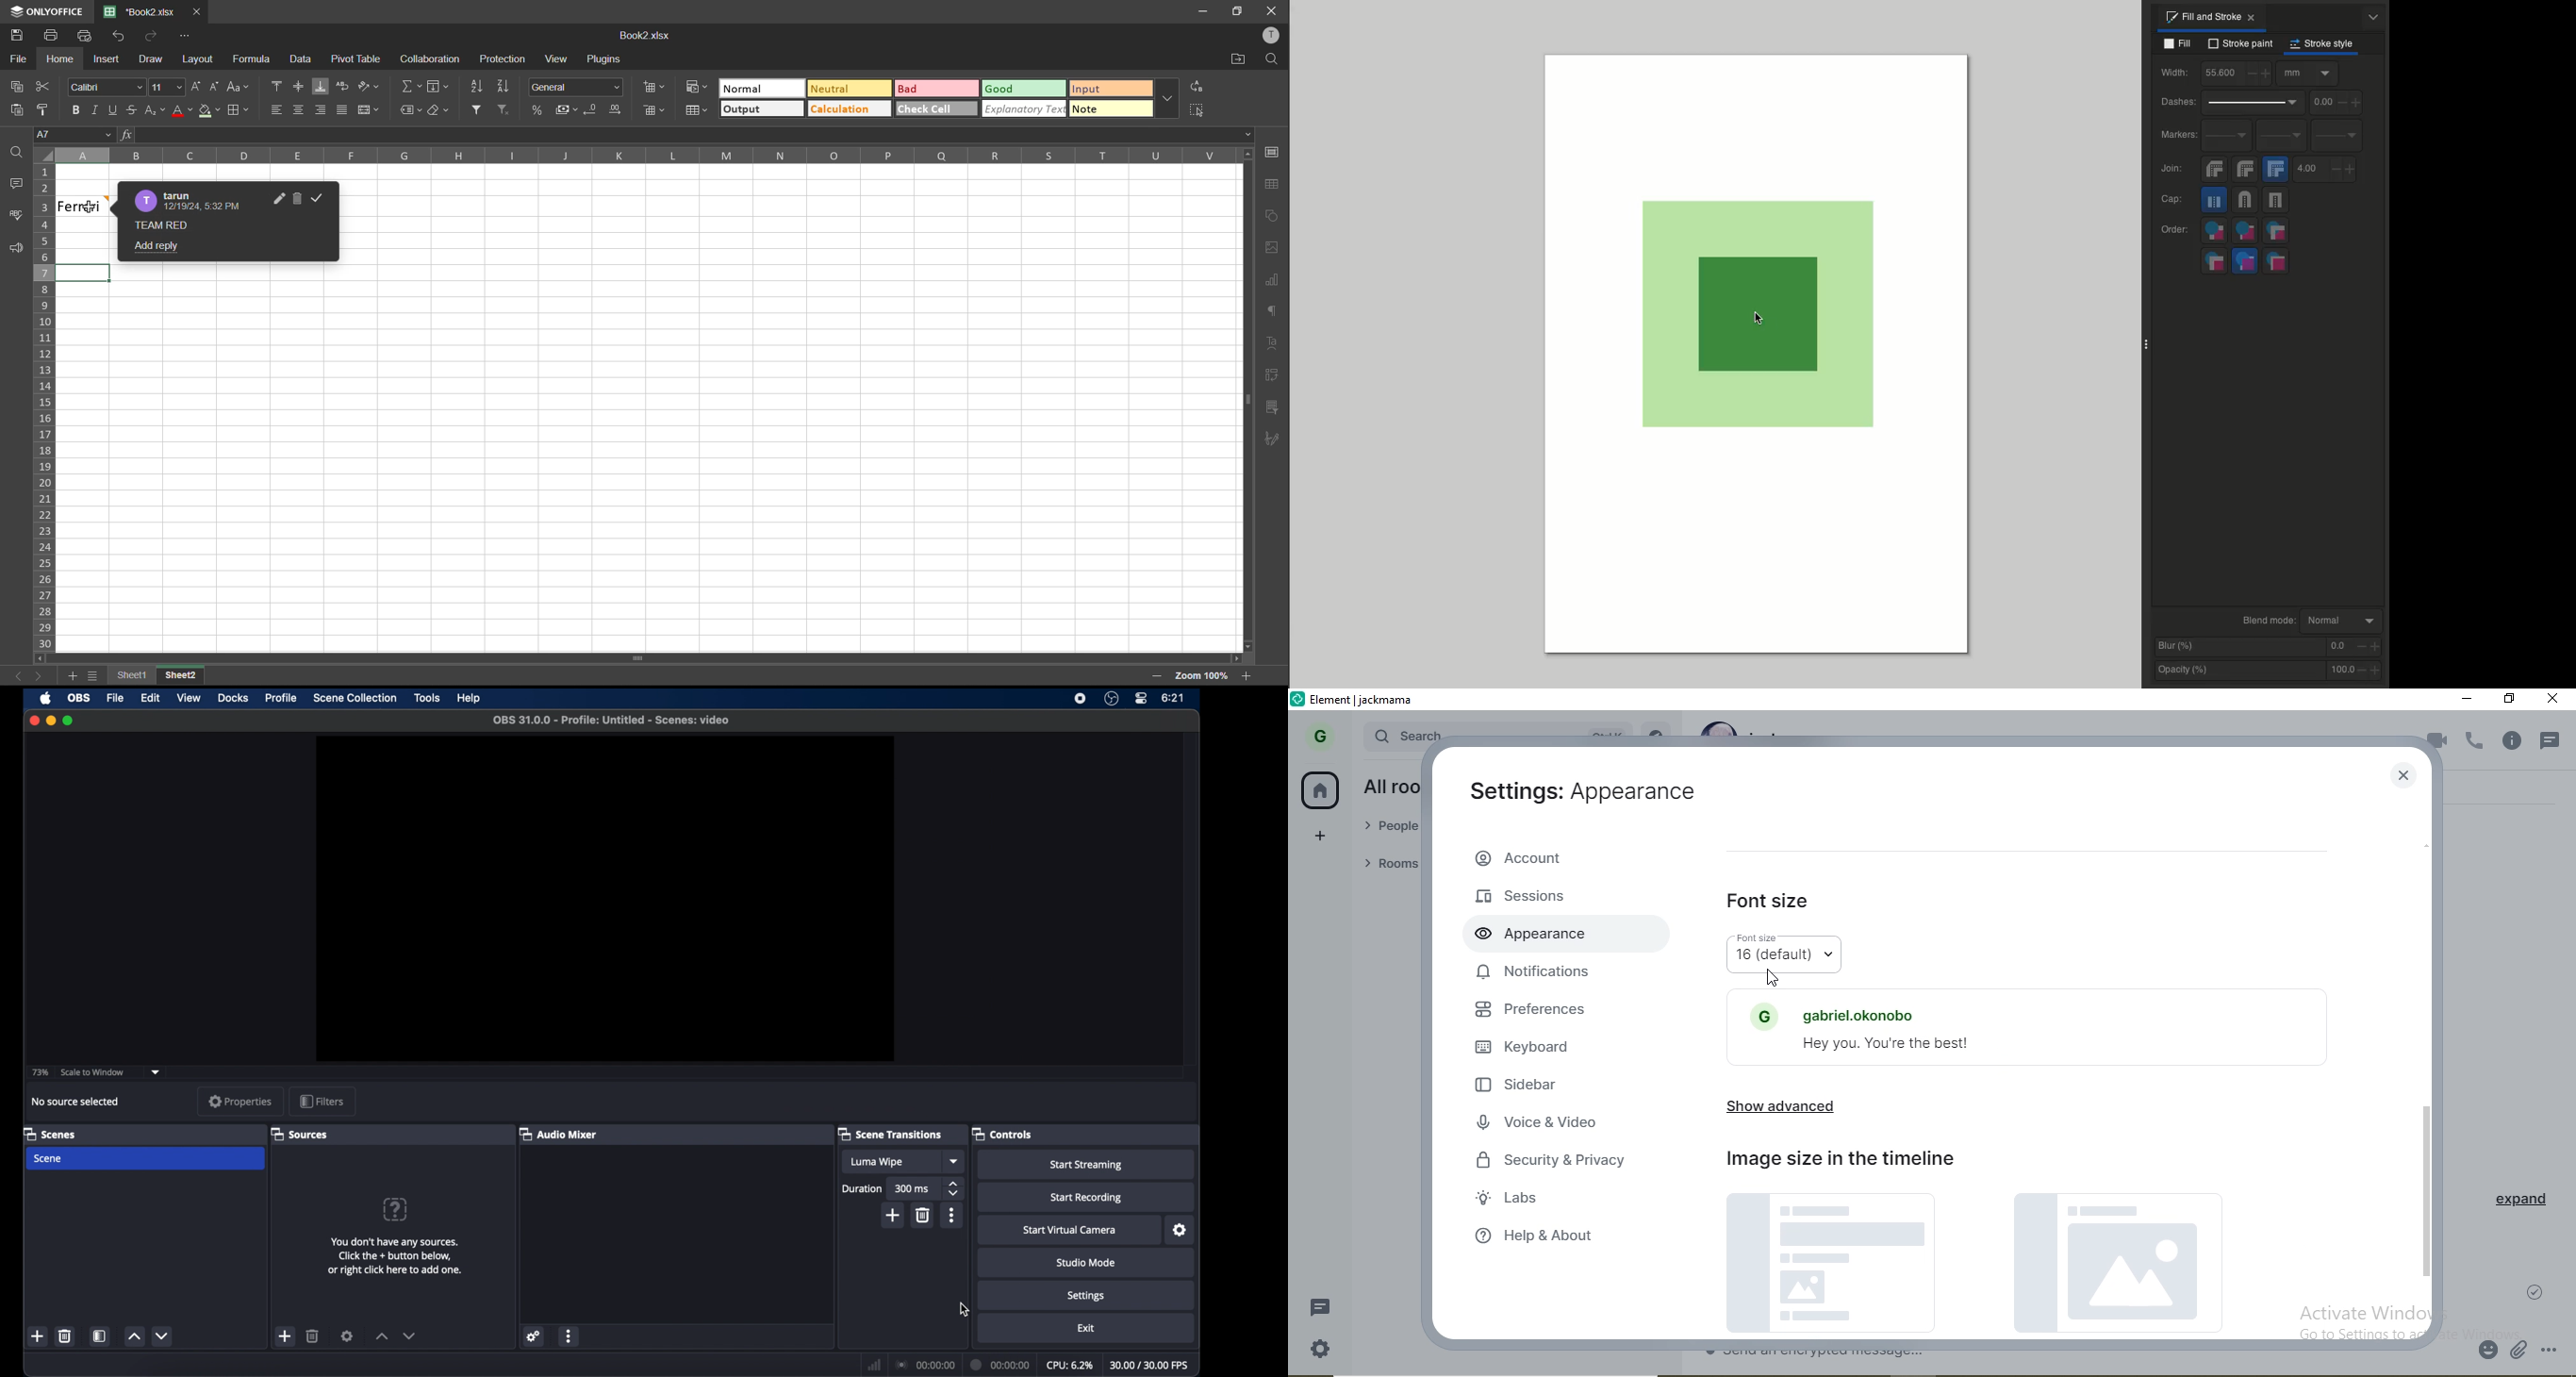  Describe the element at coordinates (34, 720) in the screenshot. I see `close` at that location.